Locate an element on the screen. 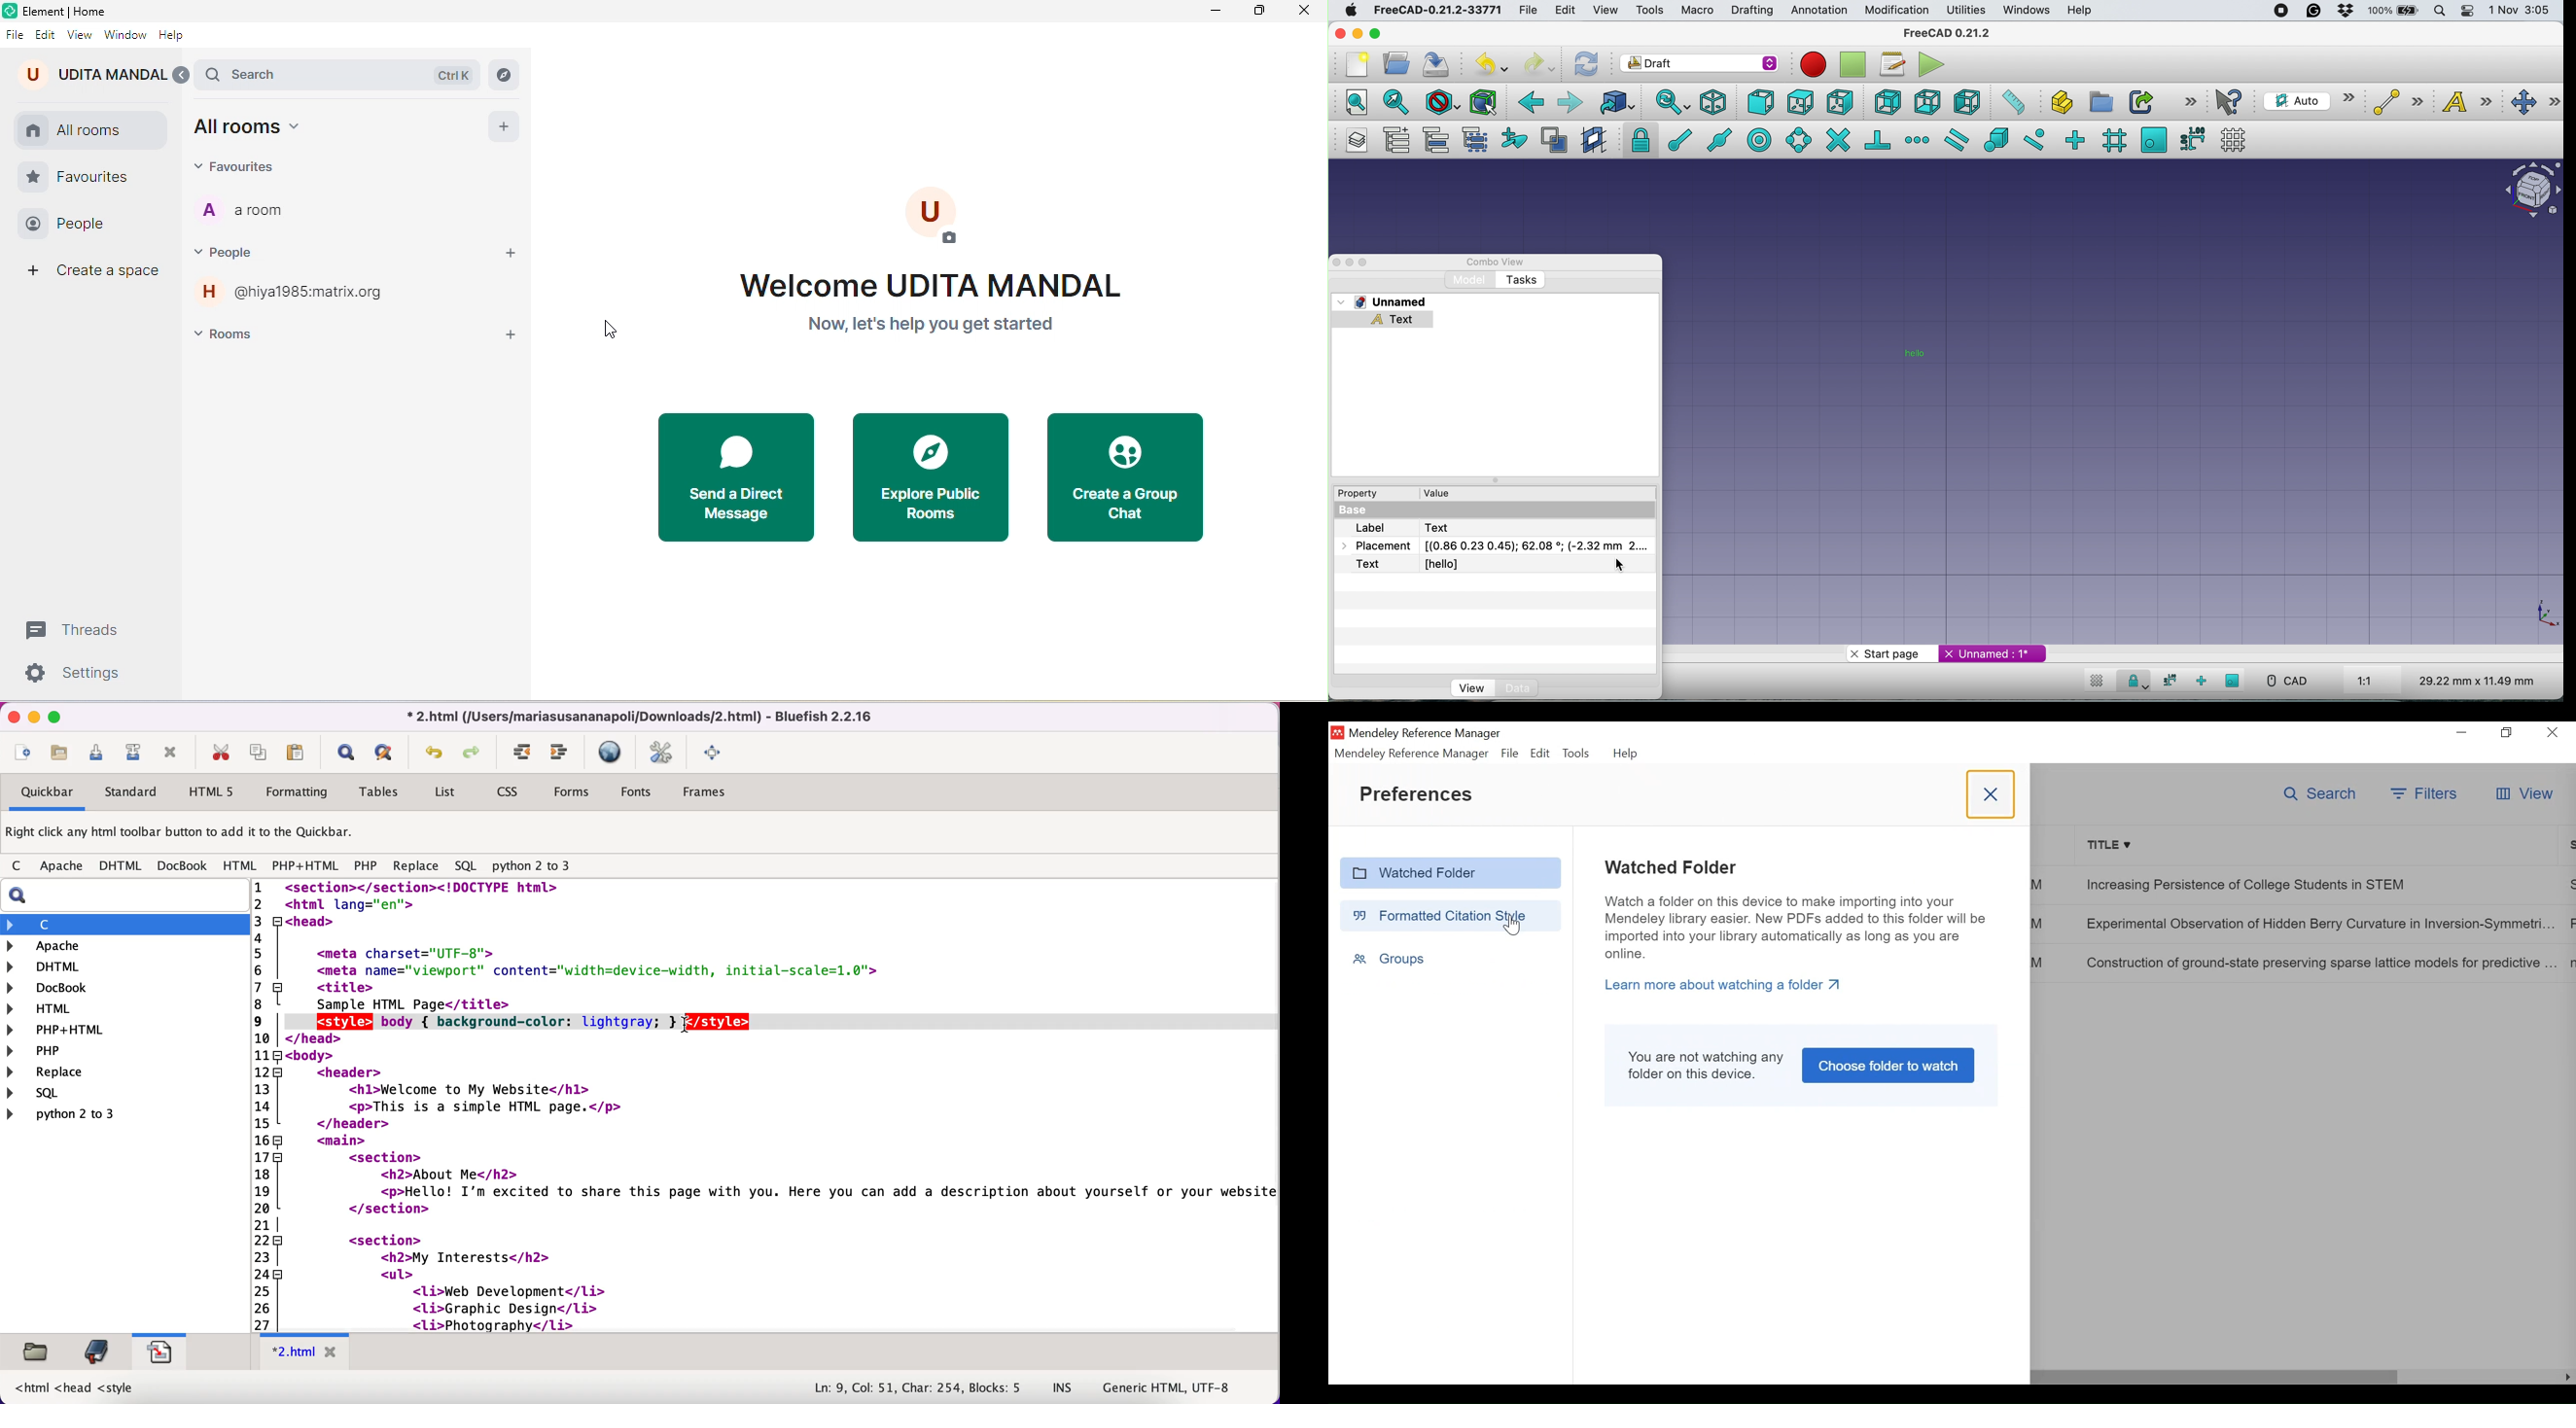 This screenshot has width=2576, height=1428. toggle grid is located at coordinates (2233, 140).